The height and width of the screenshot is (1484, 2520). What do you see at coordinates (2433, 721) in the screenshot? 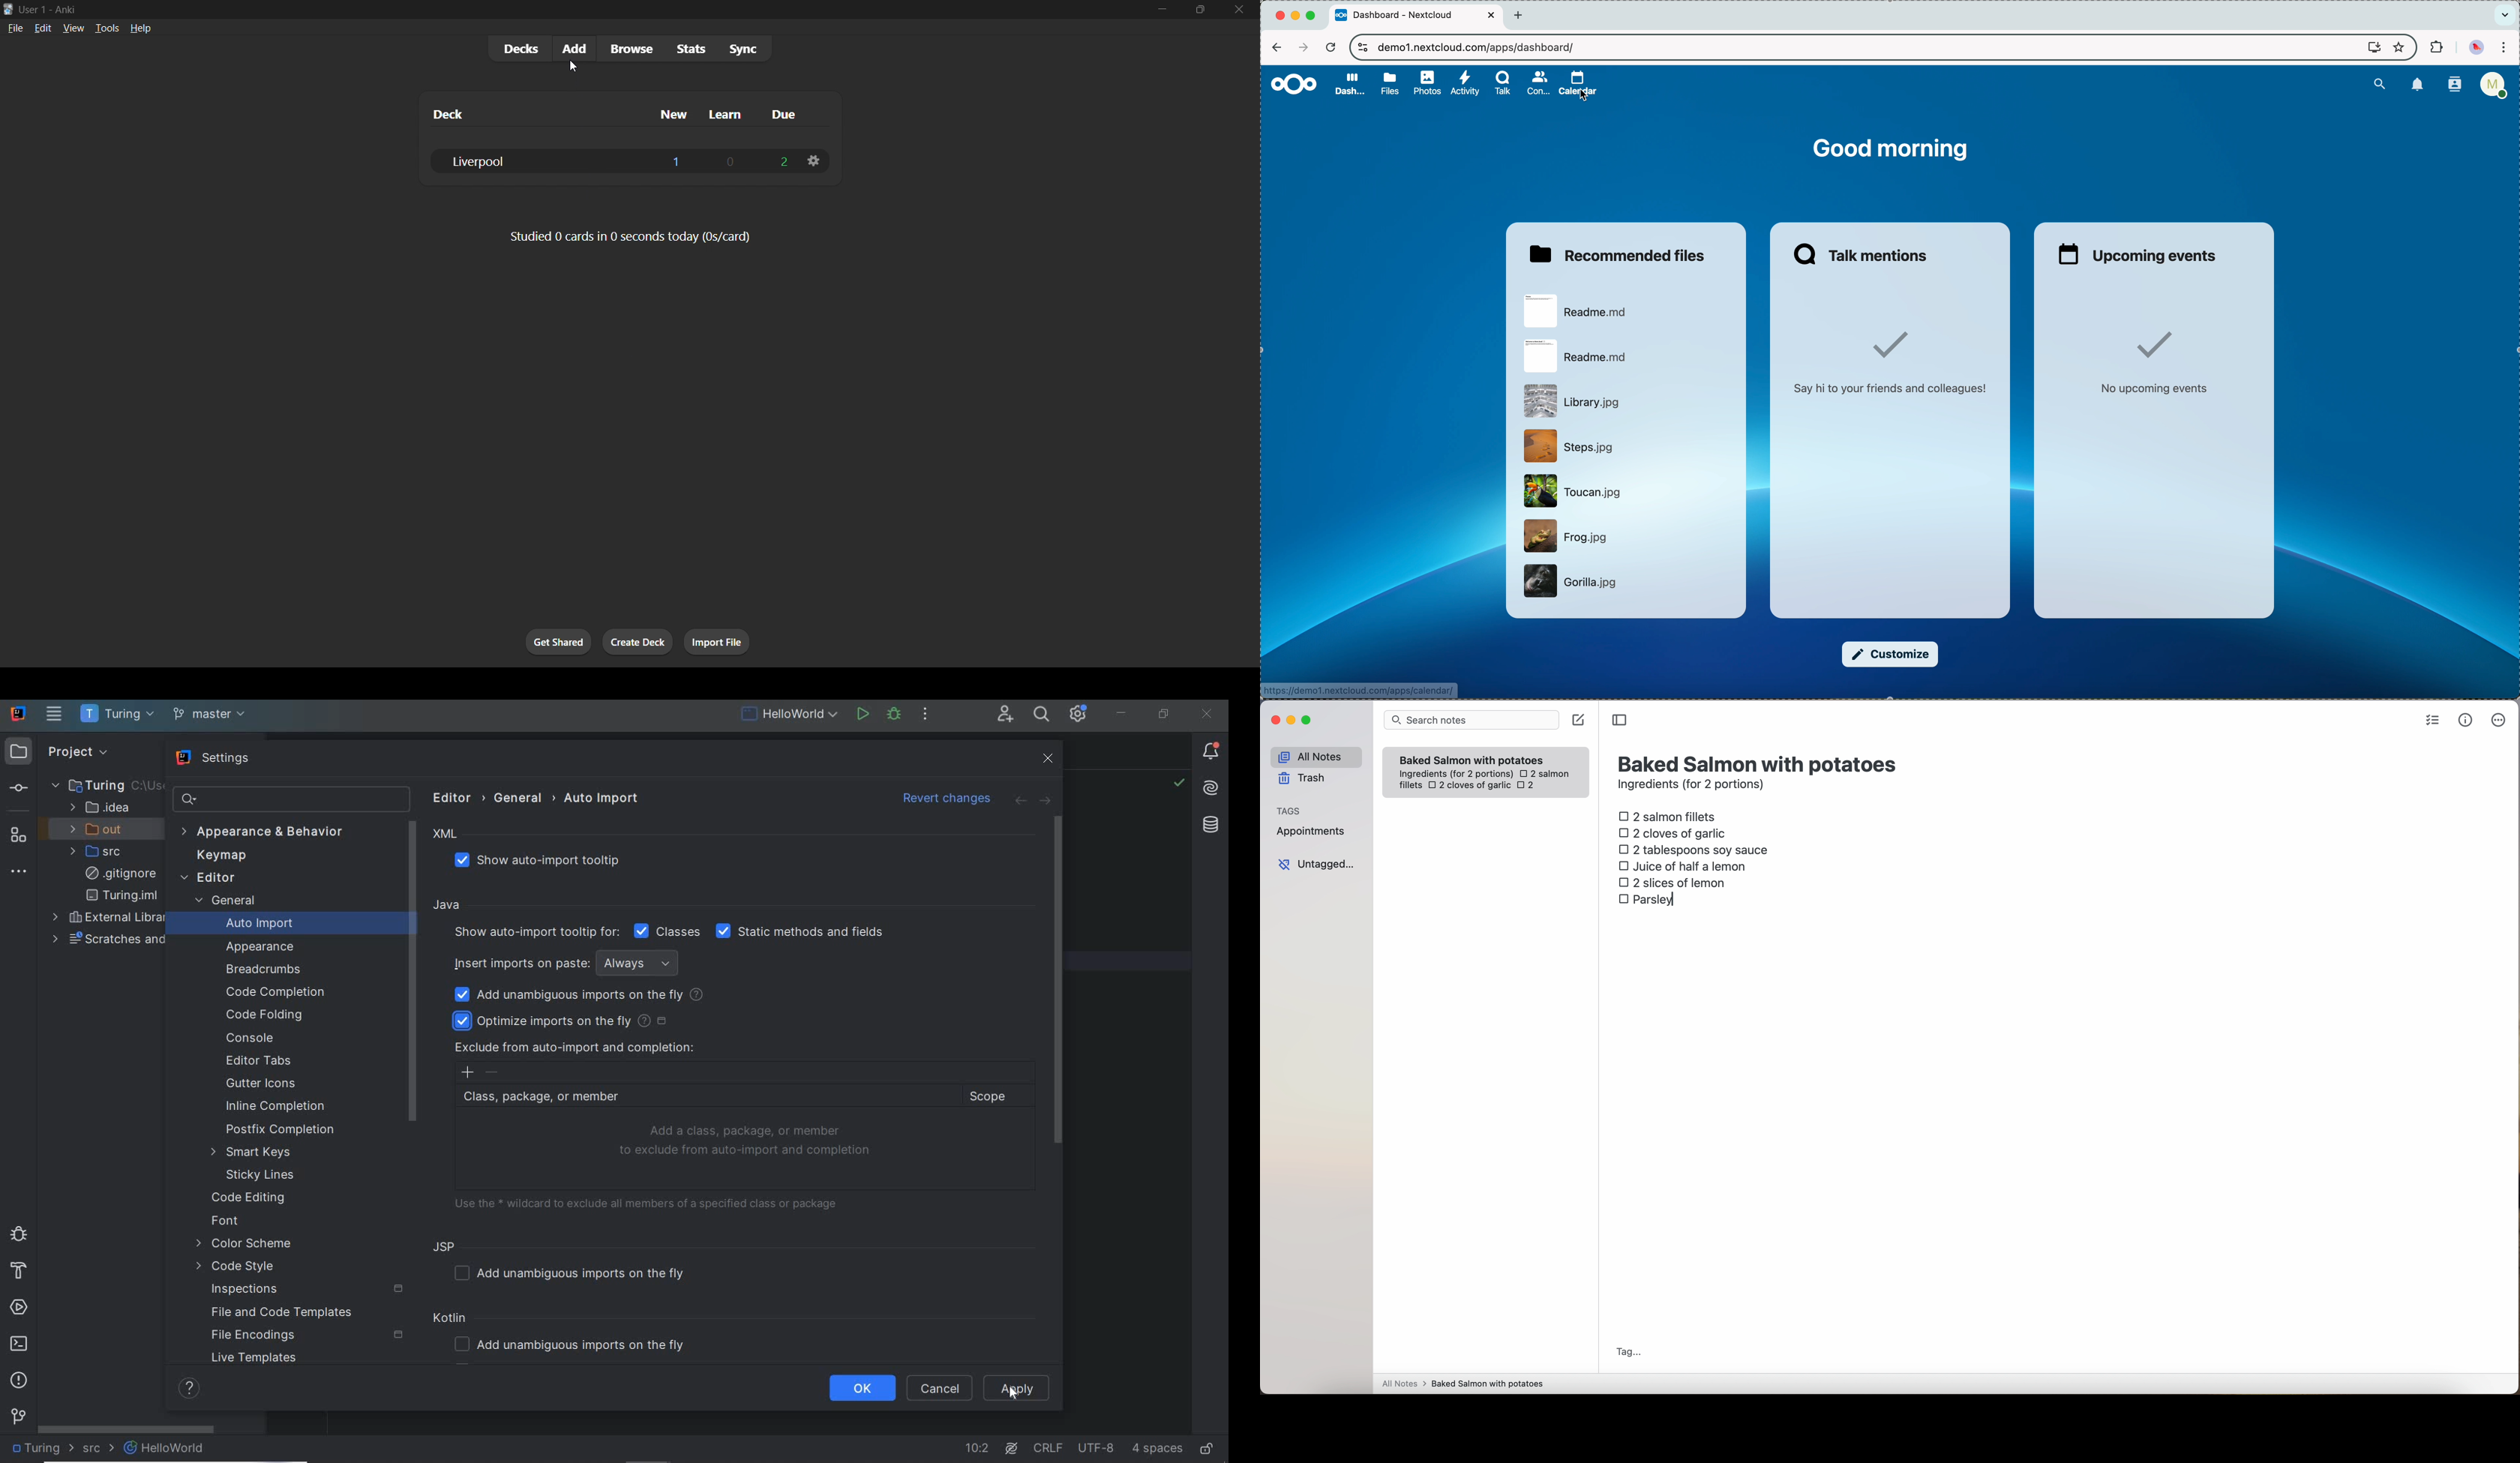
I see `check list` at bounding box center [2433, 721].